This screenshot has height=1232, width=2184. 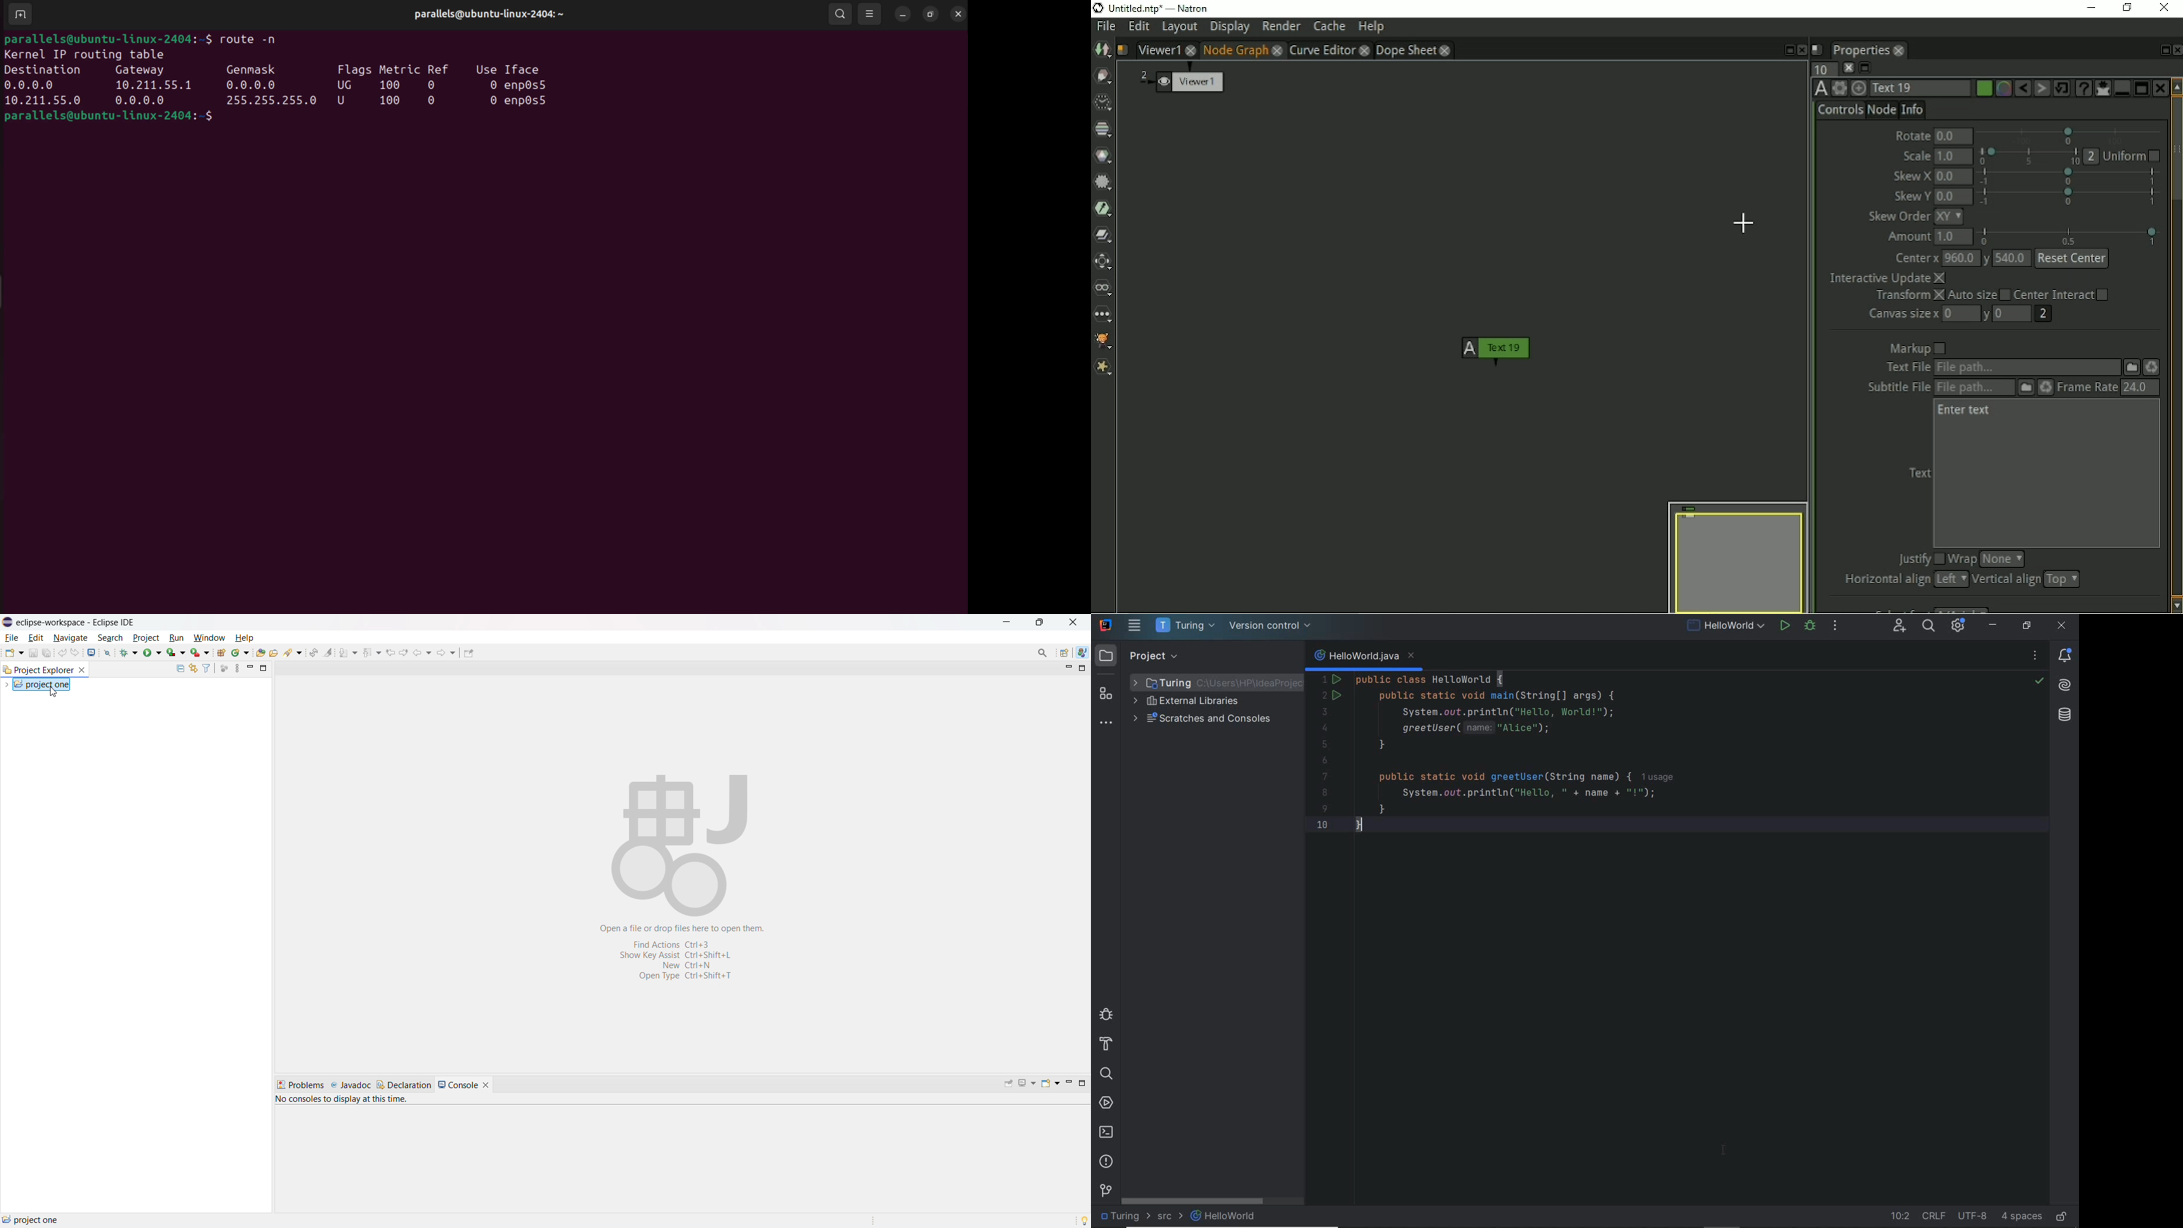 What do you see at coordinates (76, 623) in the screenshot?
I see `eclipse-workspace - Eclipse IDE` at bounding box center [76, 623].